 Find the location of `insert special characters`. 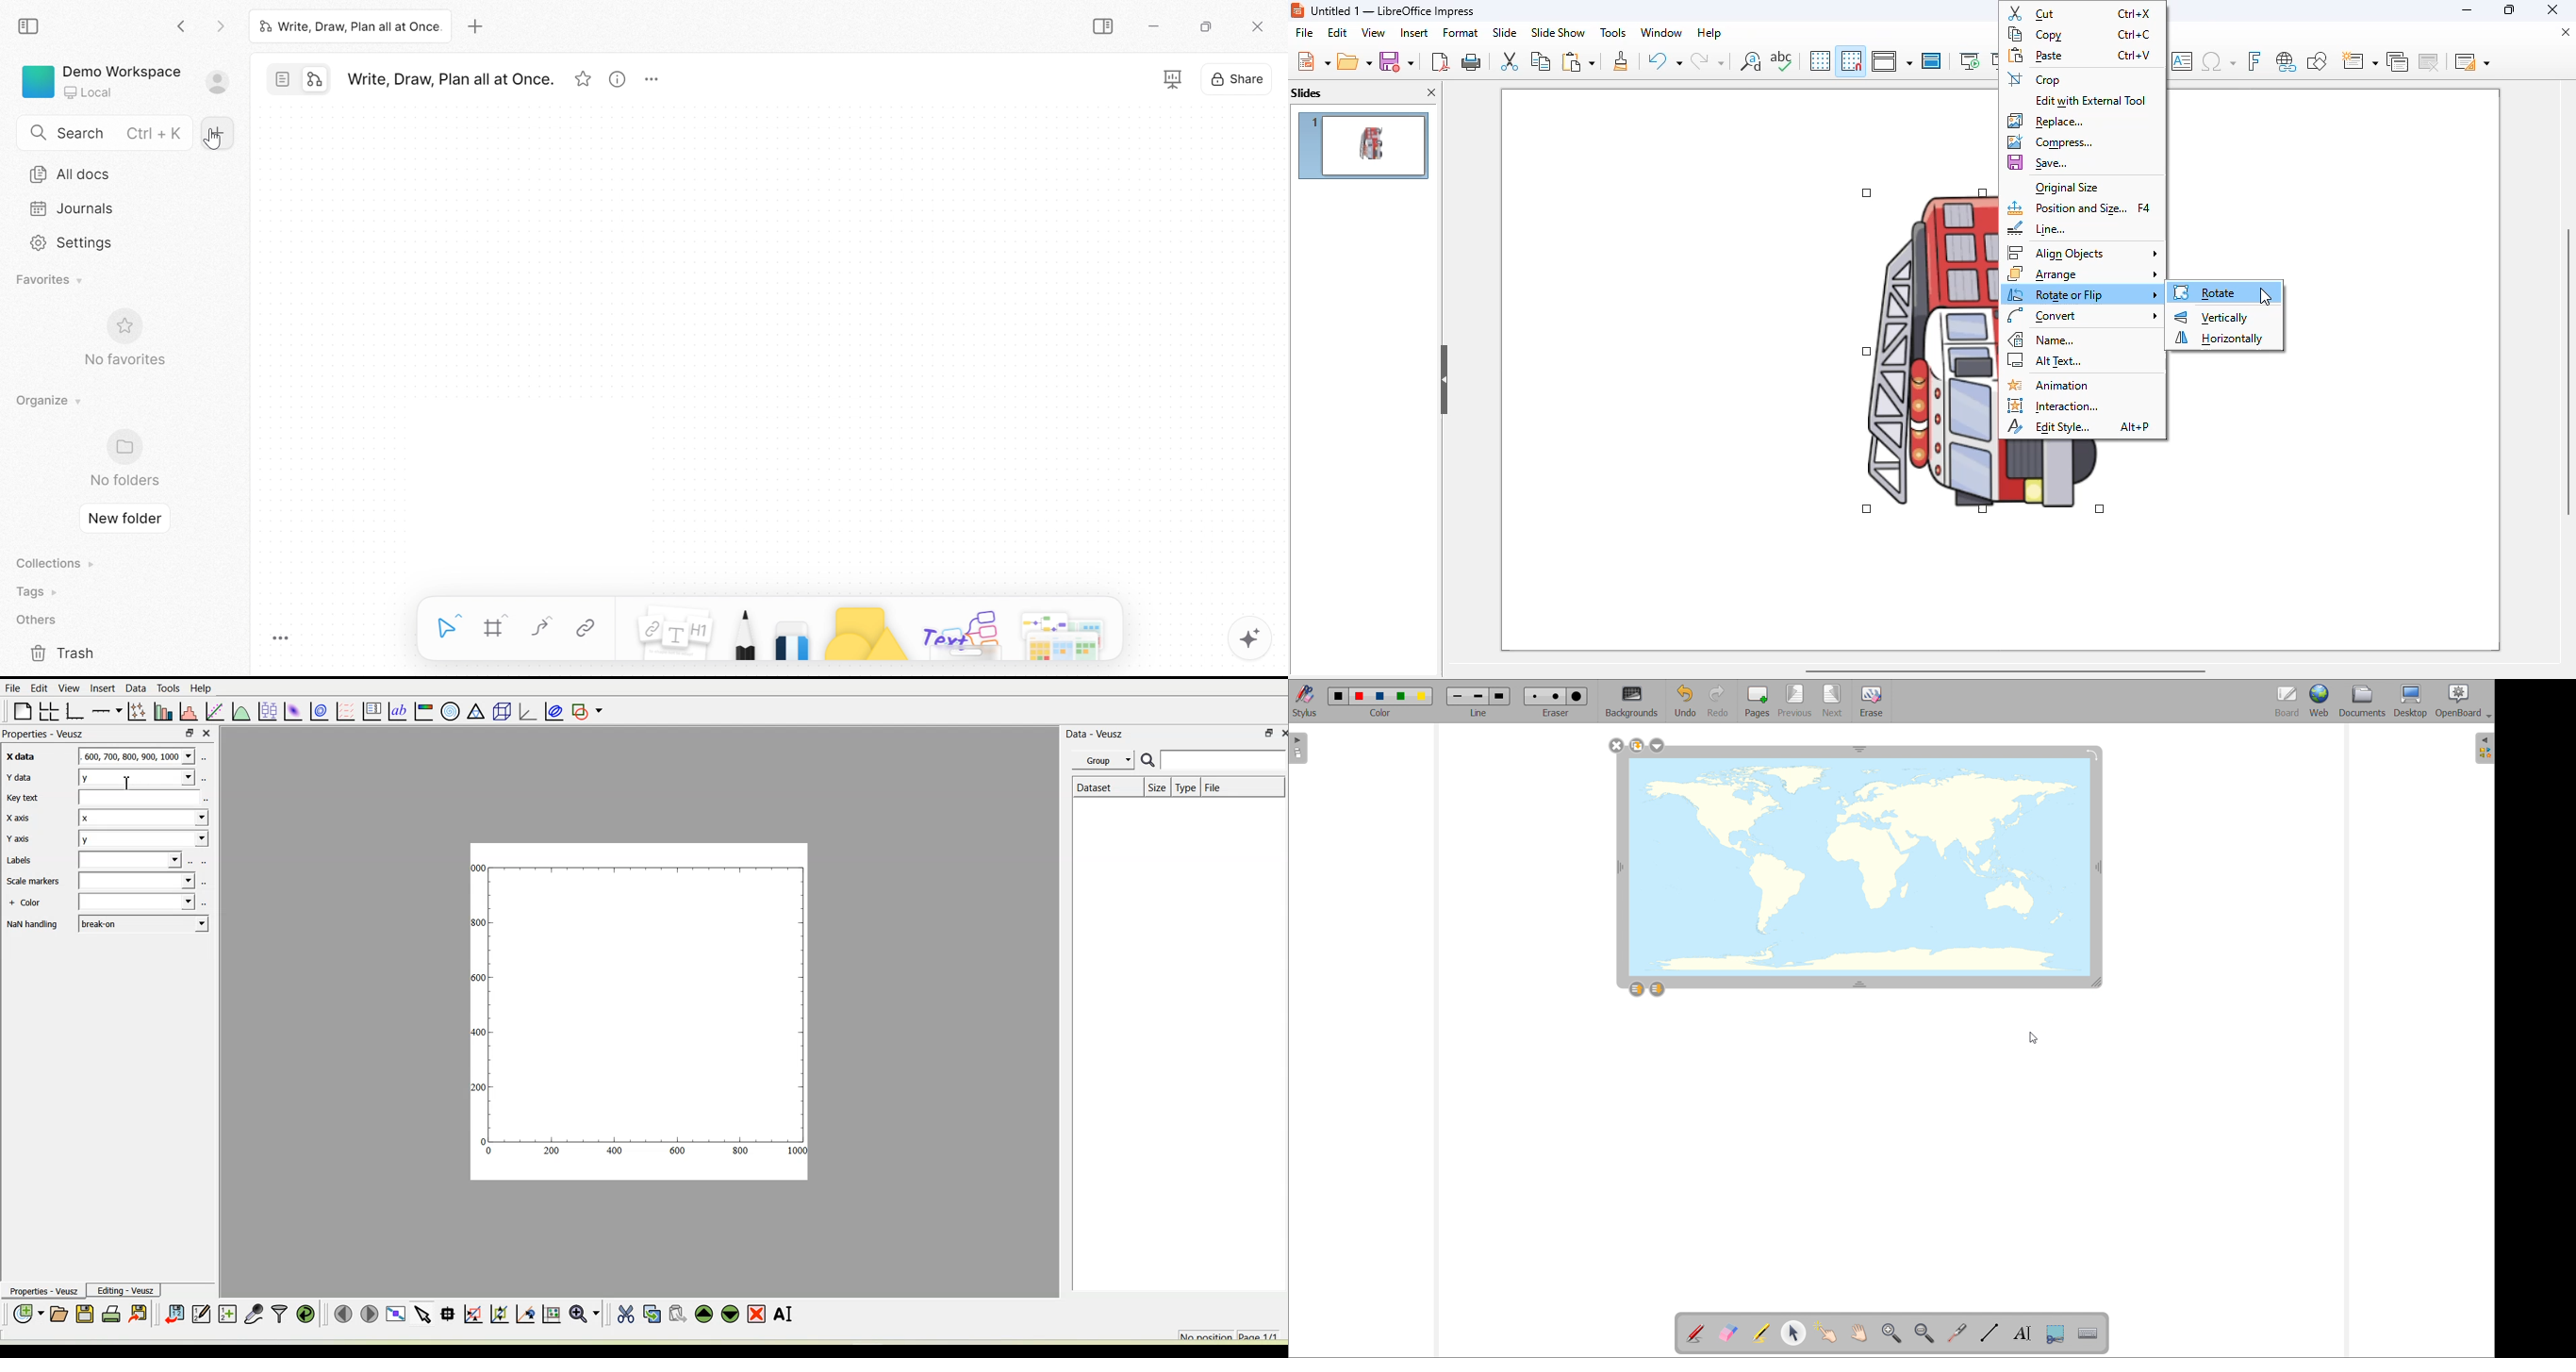

insert special characters is located at coordinates (2219, 61).